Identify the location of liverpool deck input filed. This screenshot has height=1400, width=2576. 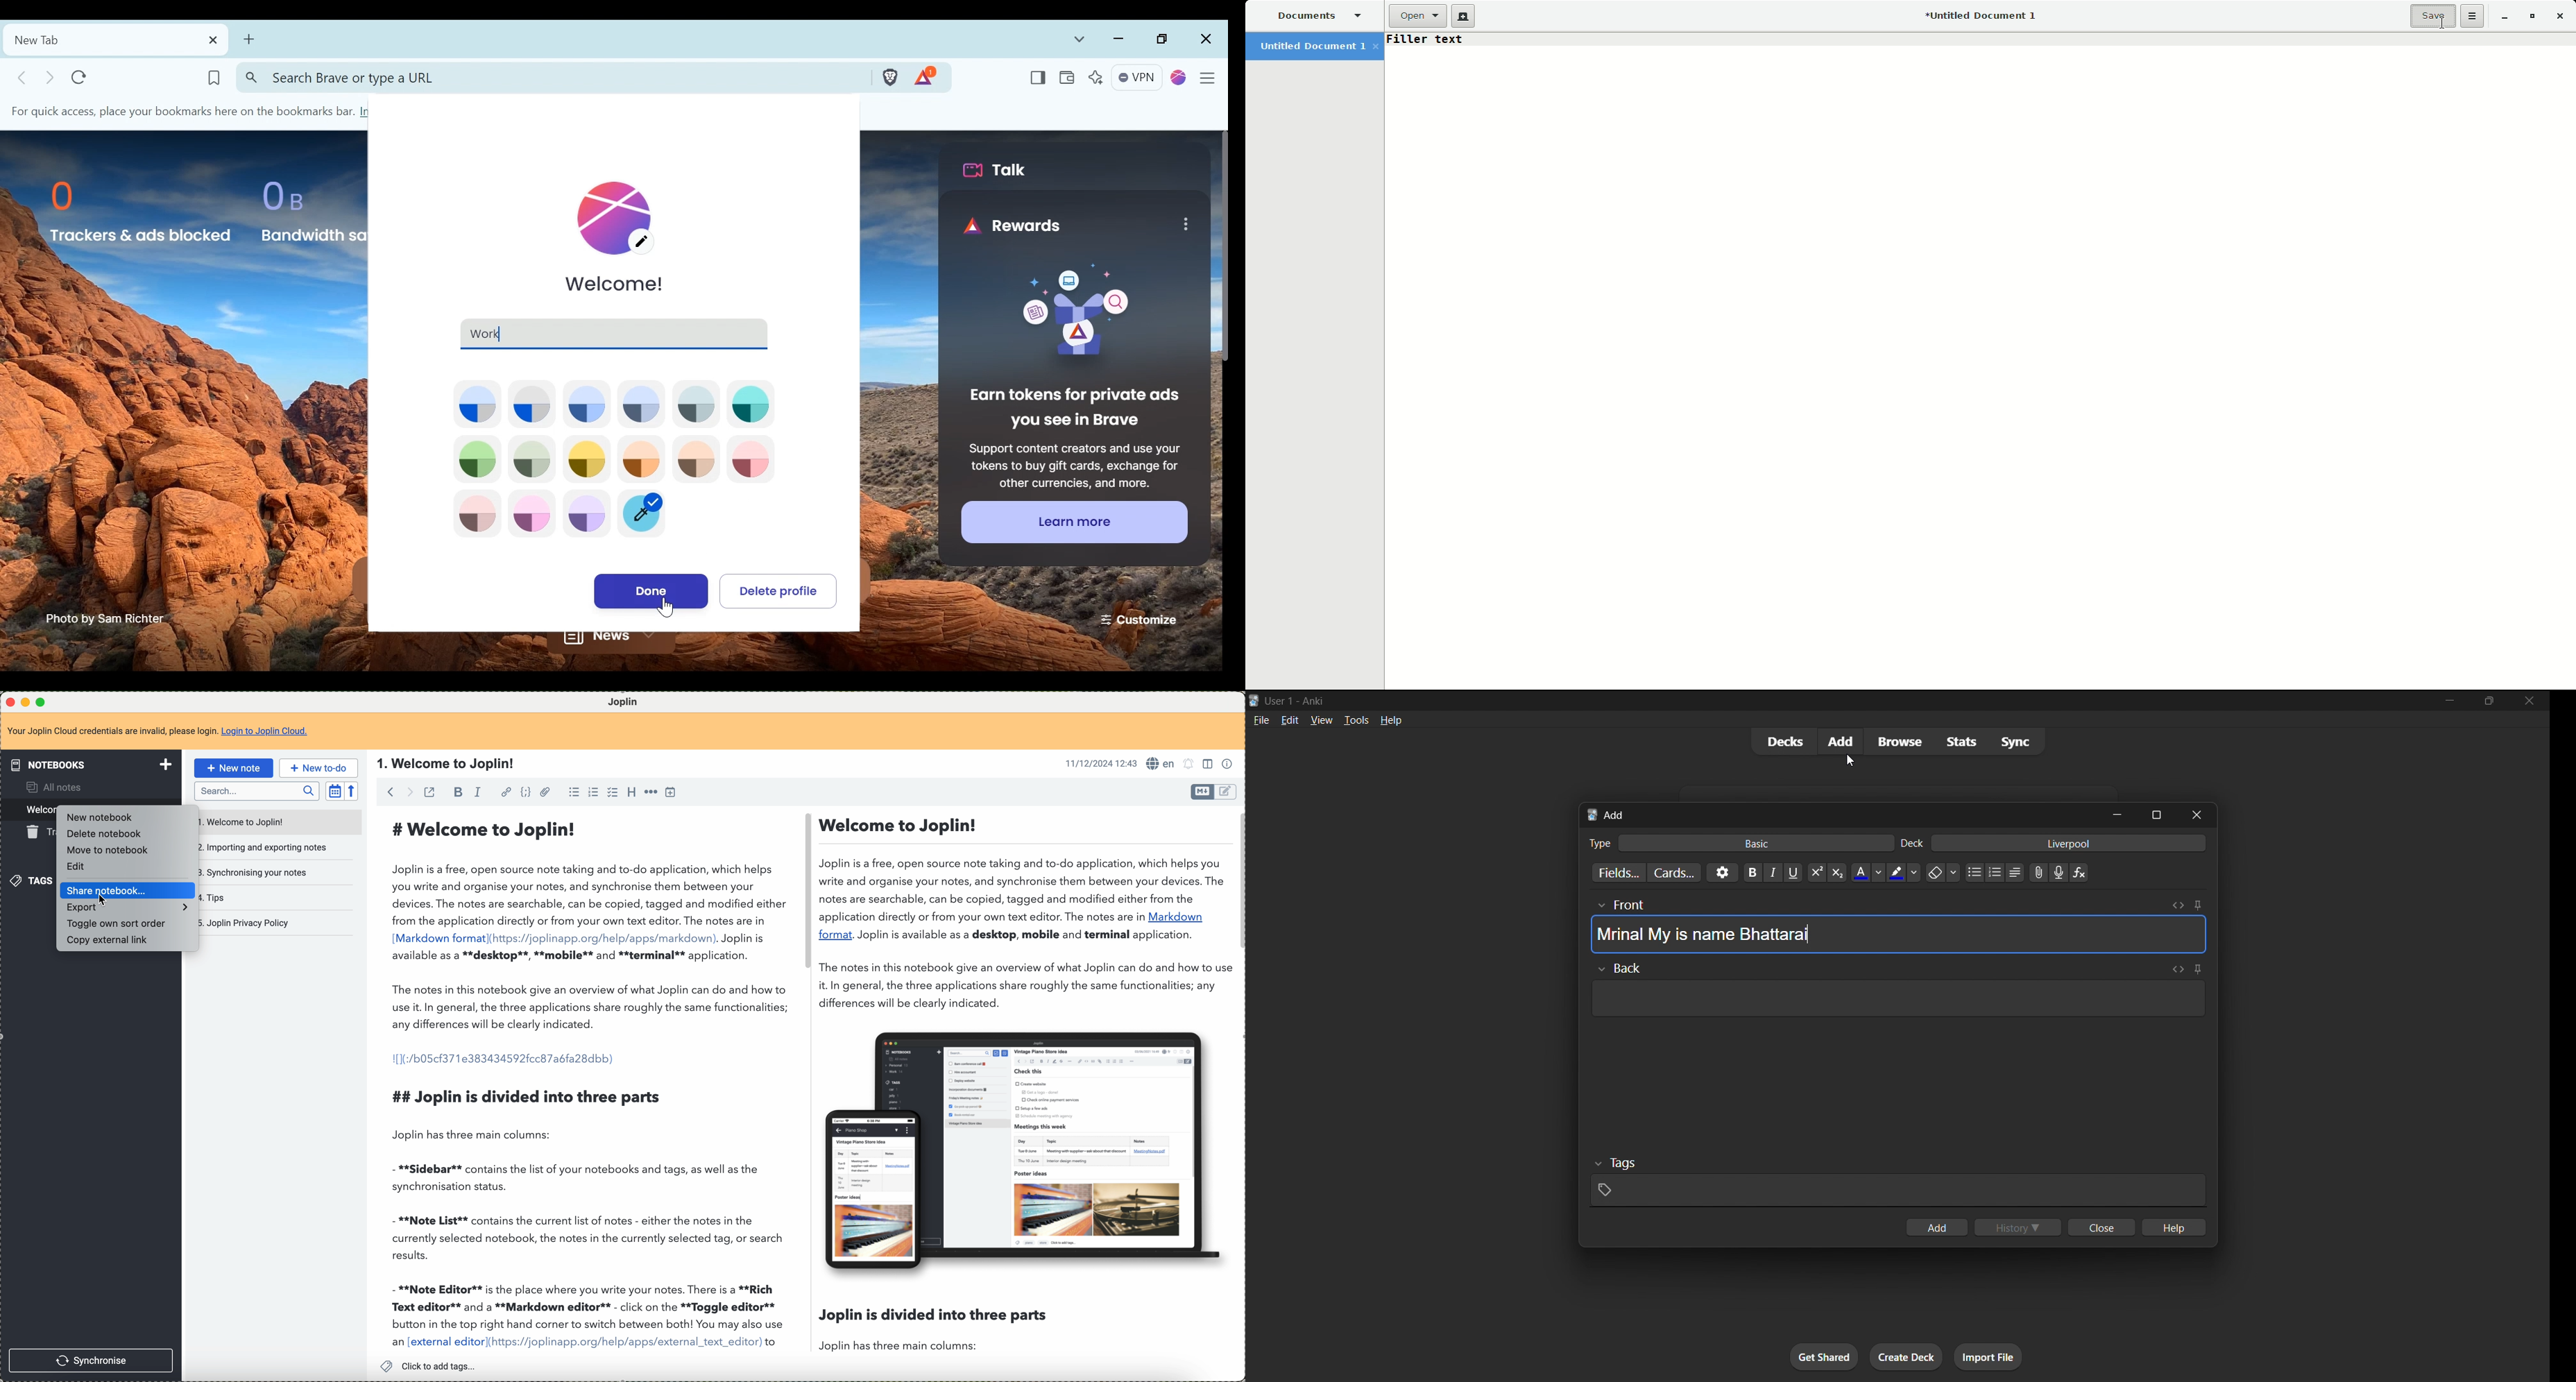
(2053, 843).